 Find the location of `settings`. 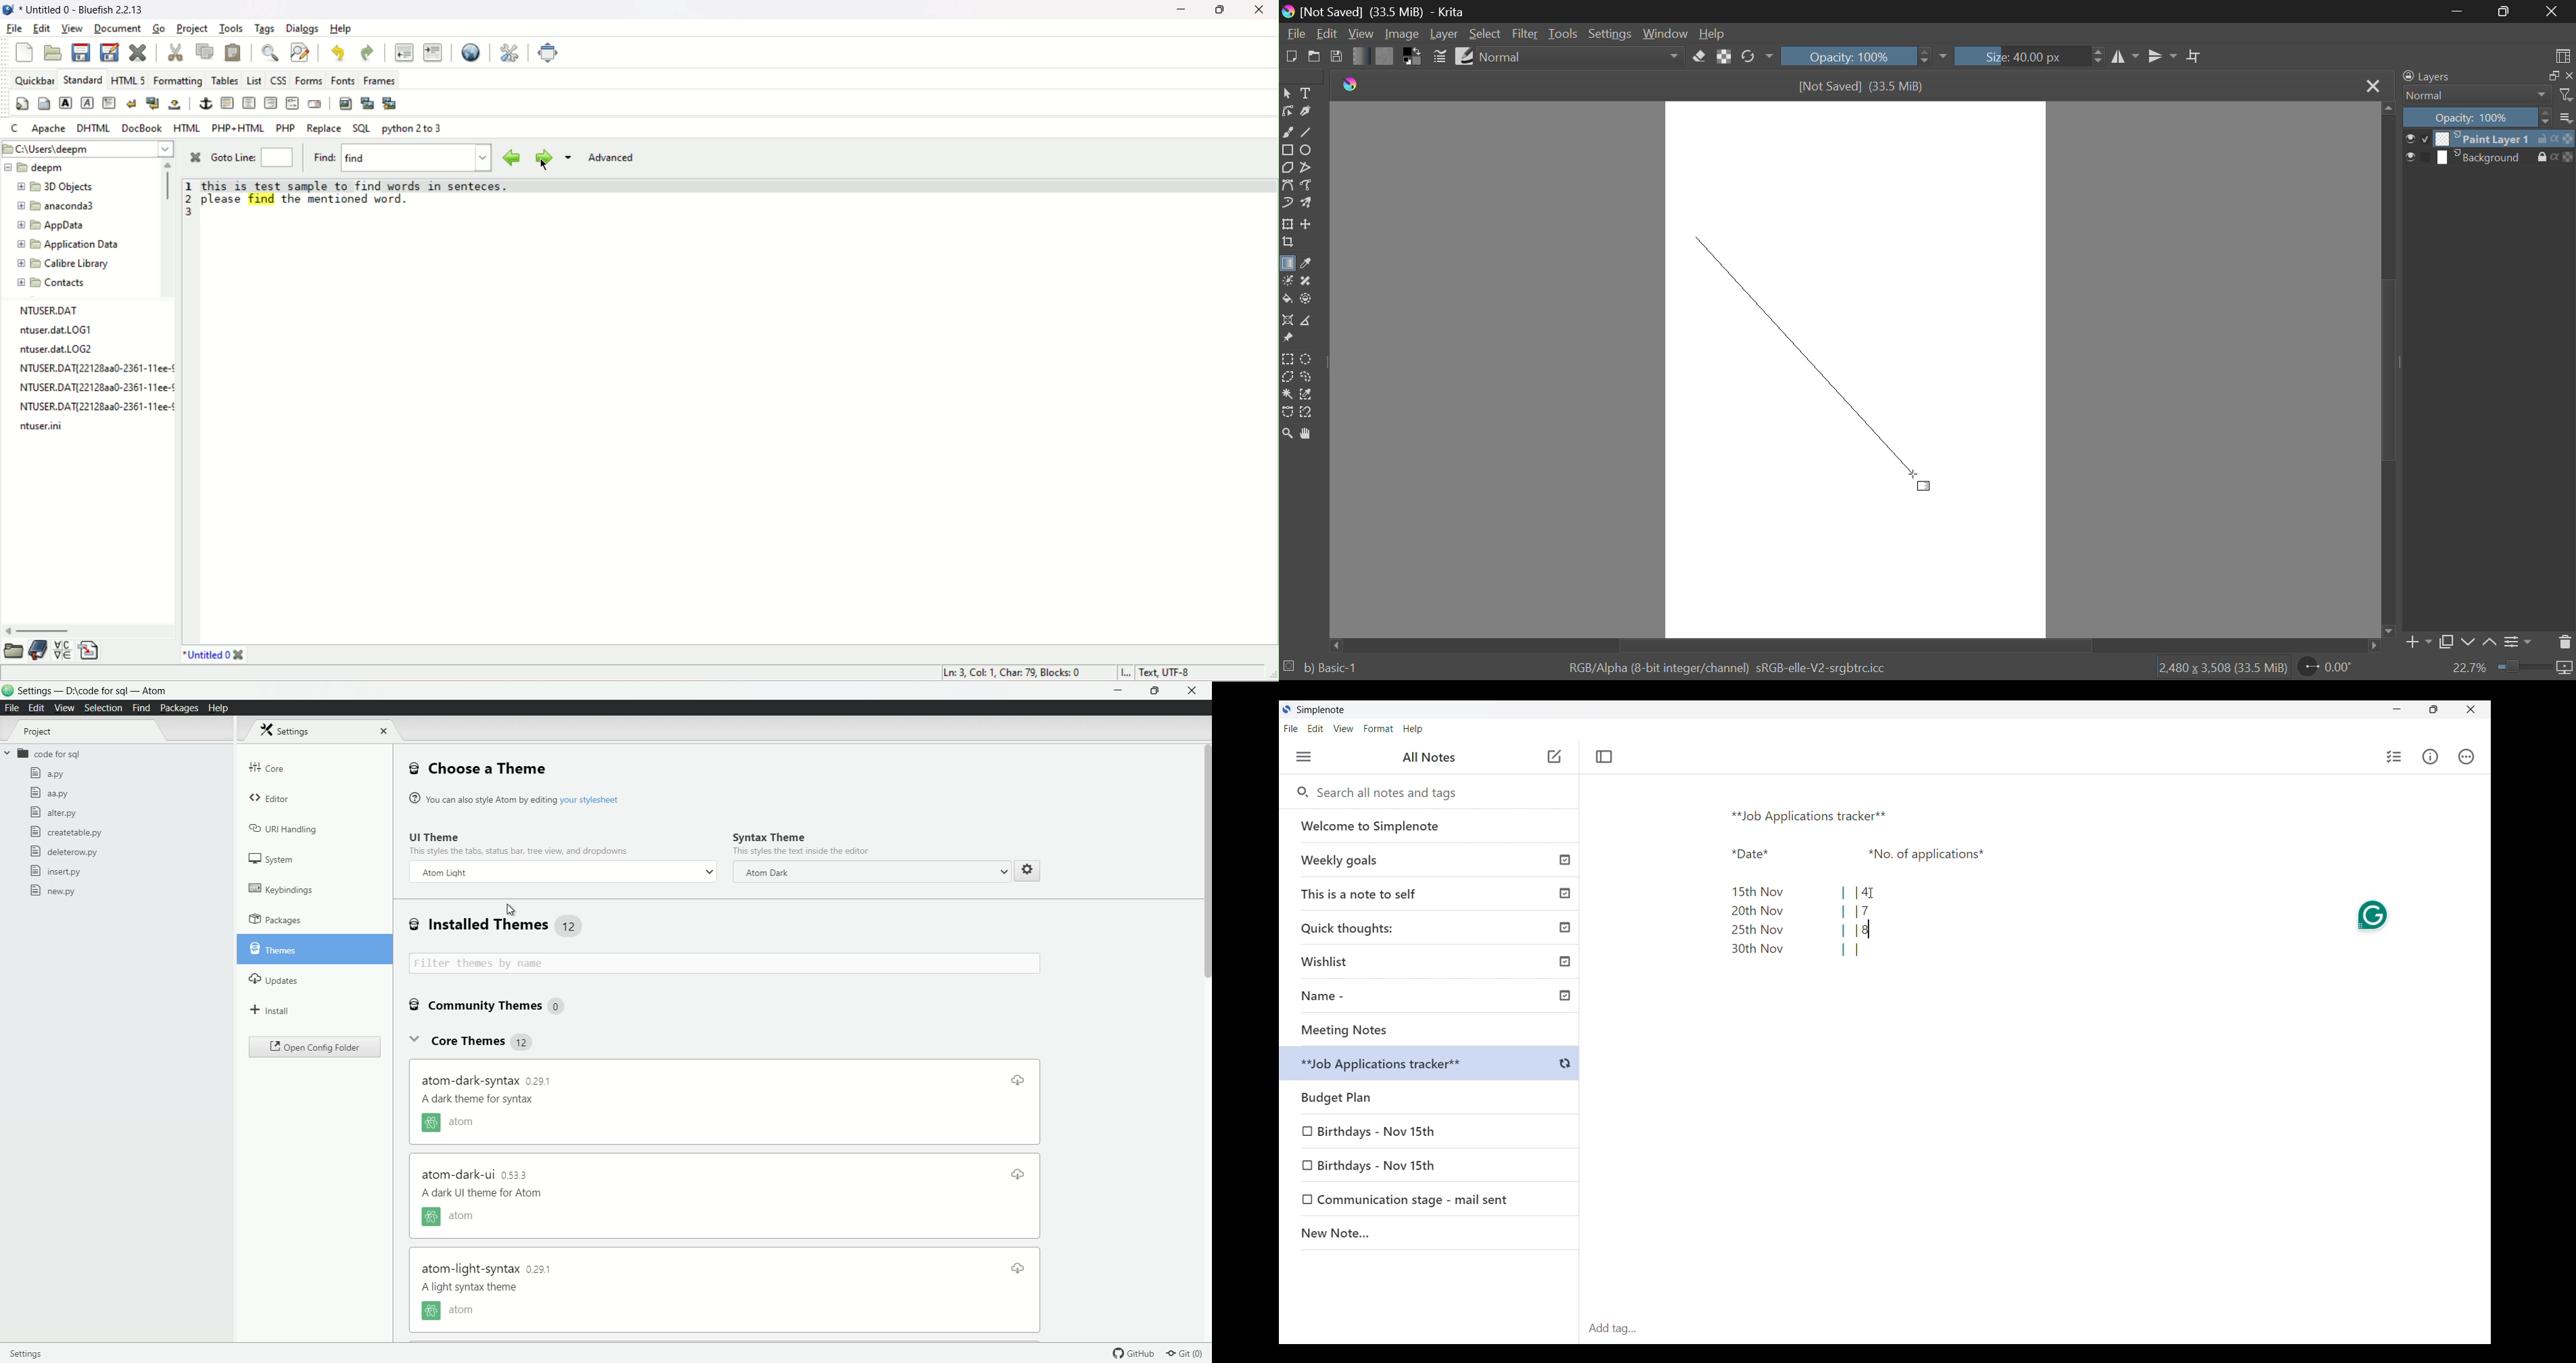

settings is located at coordinates (286, 729).